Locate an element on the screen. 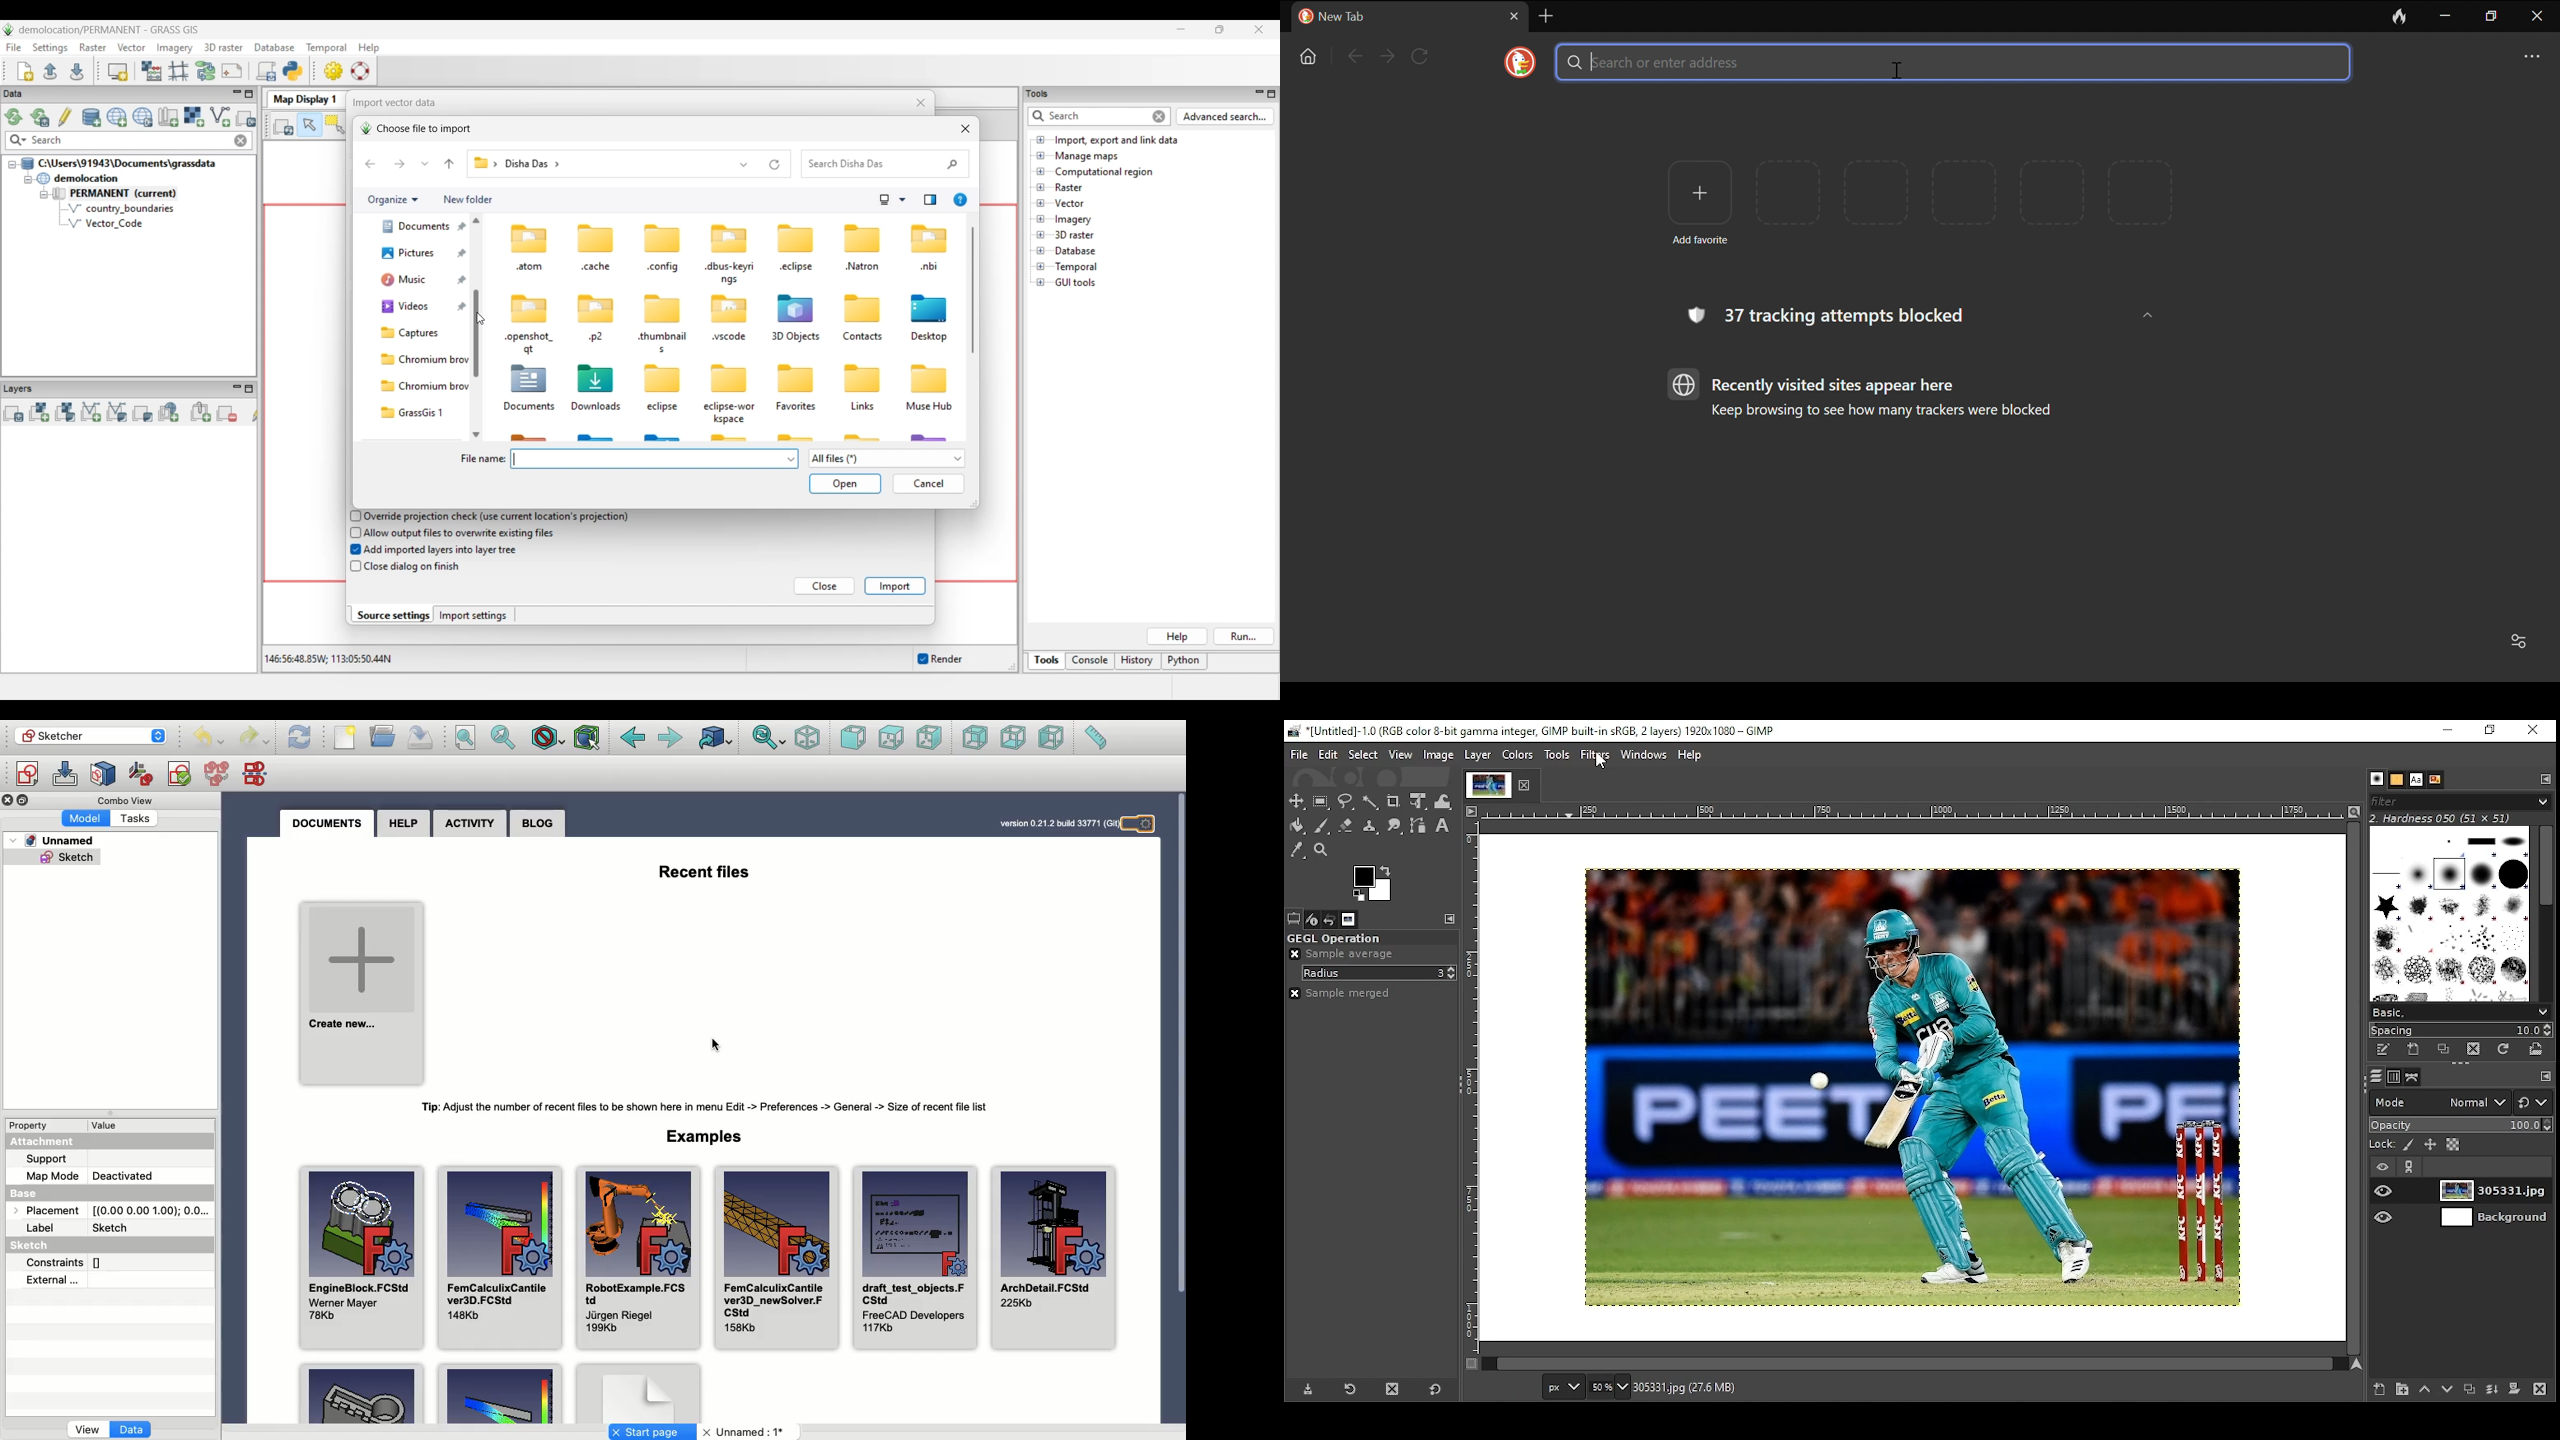  Left is located at coordinates (1053, 740).